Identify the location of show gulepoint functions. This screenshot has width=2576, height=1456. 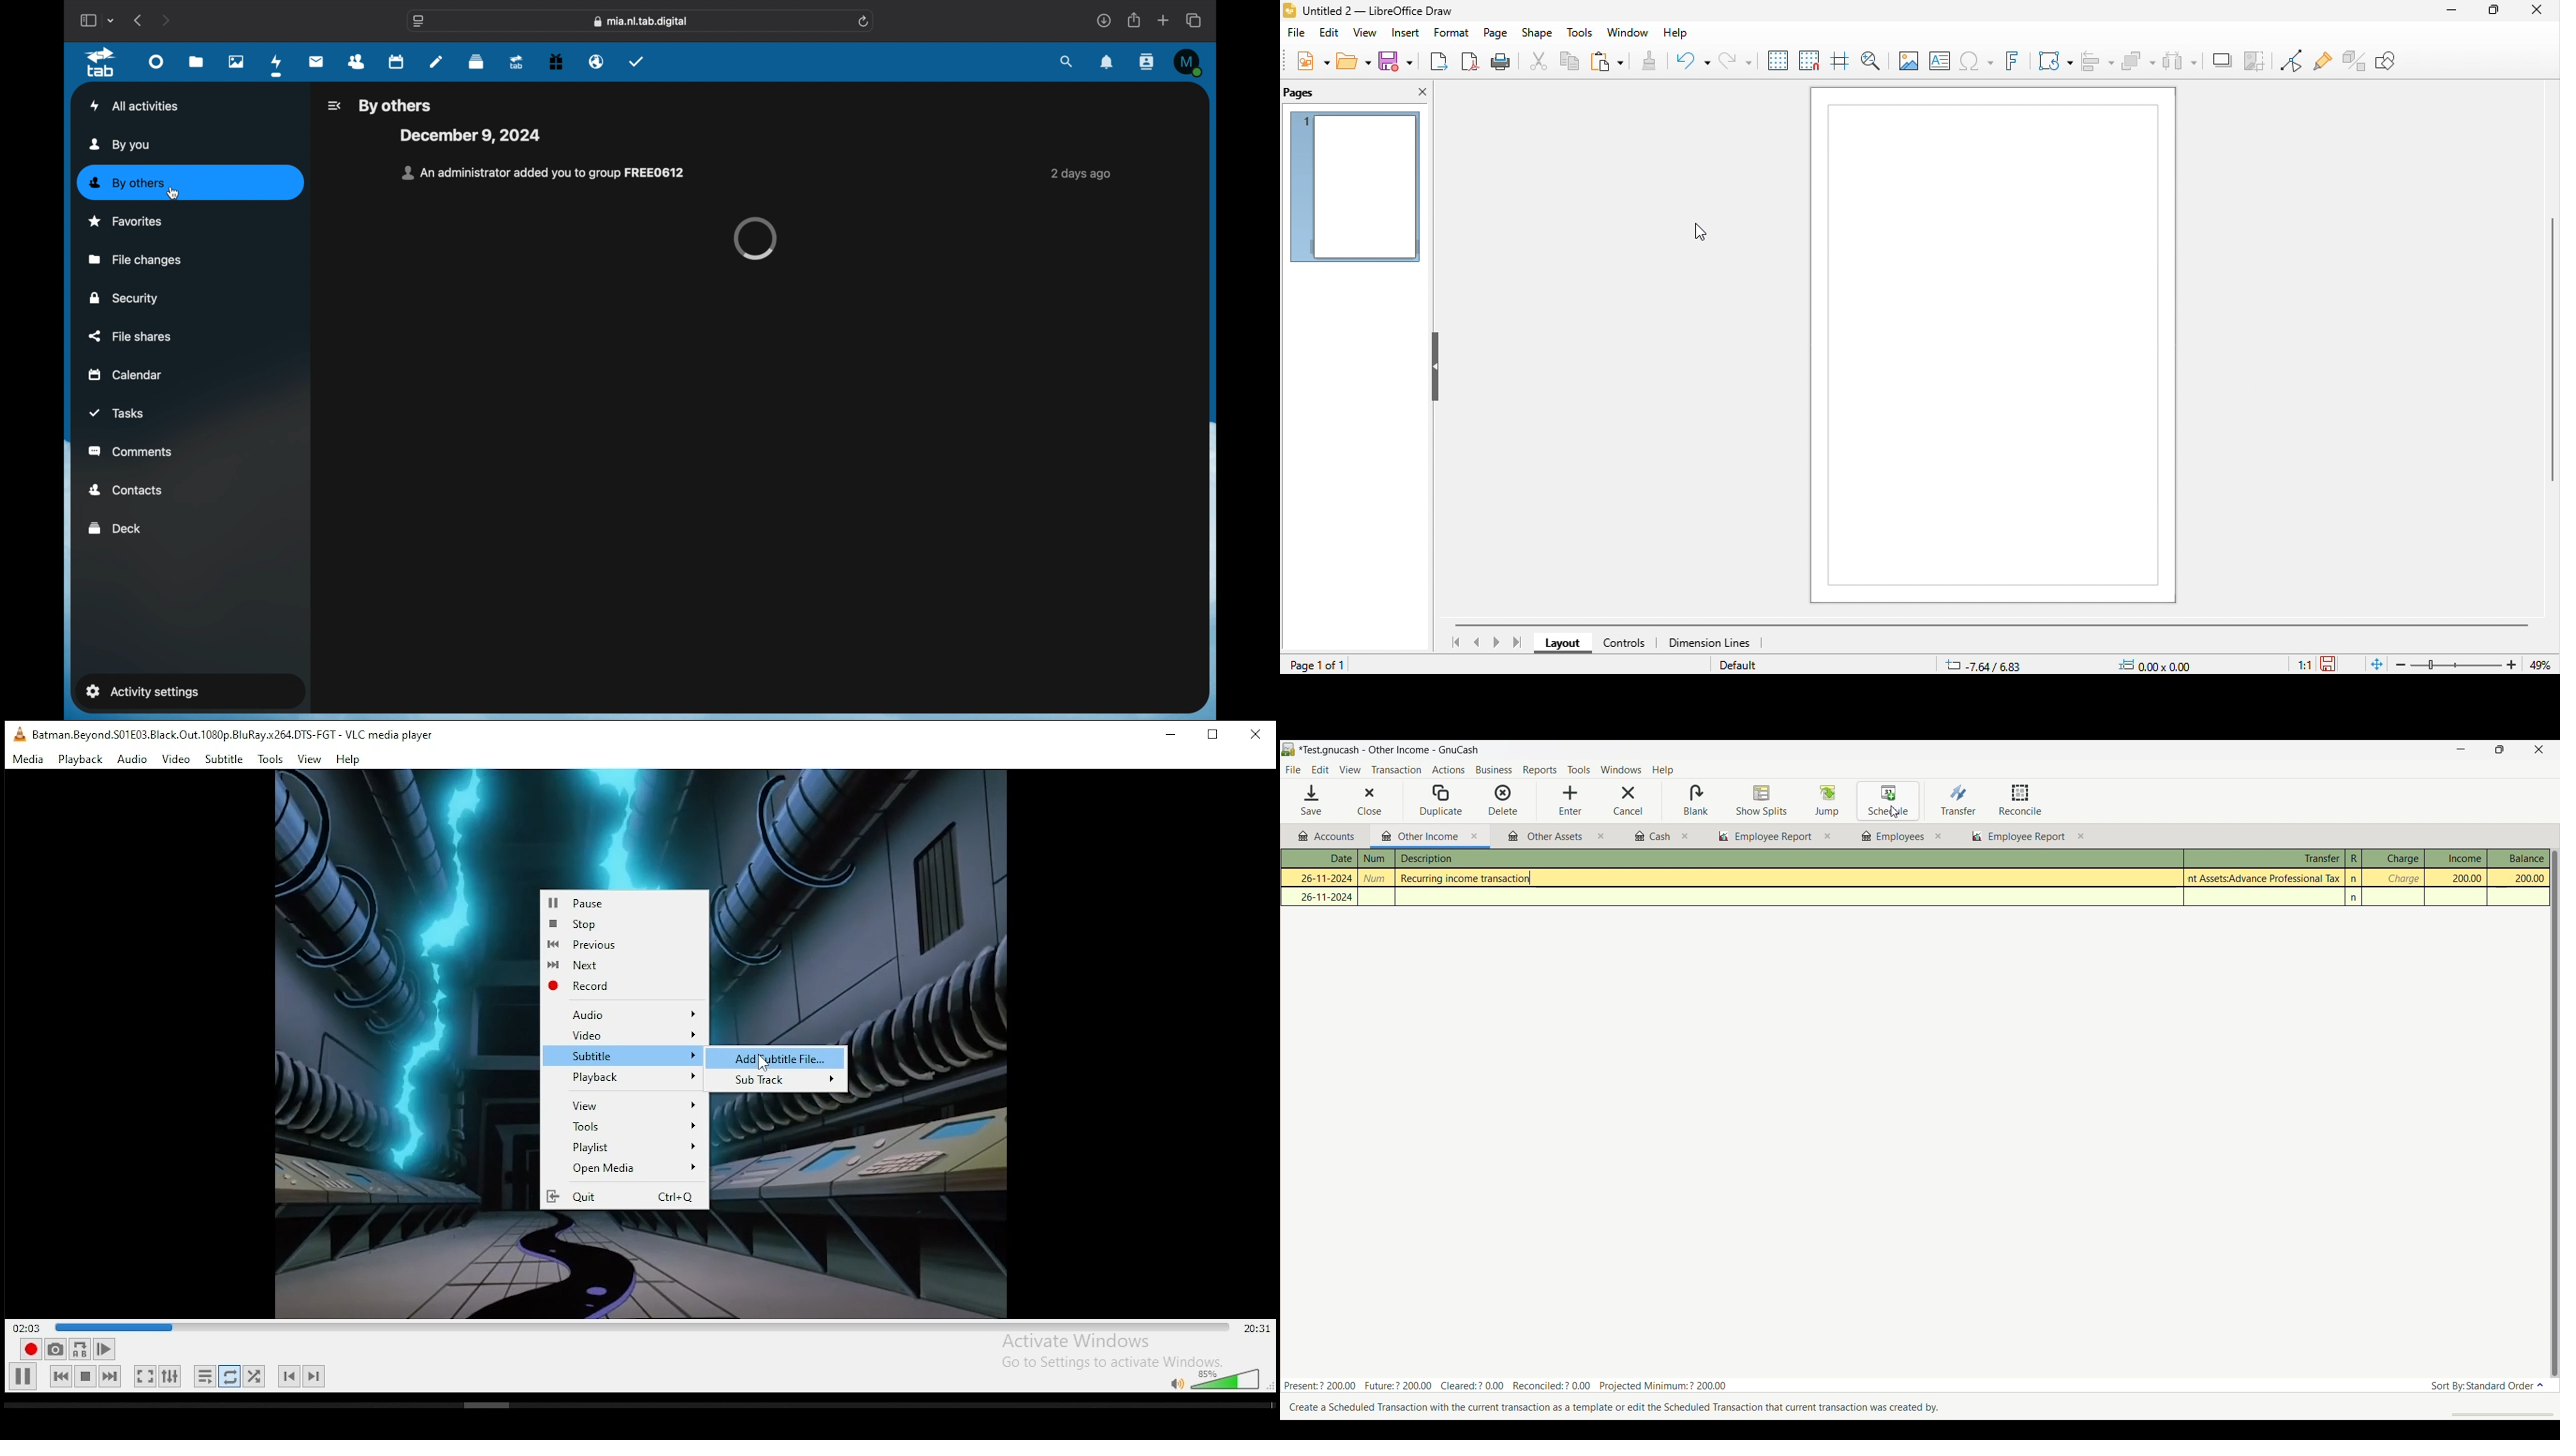
(2322, 63).